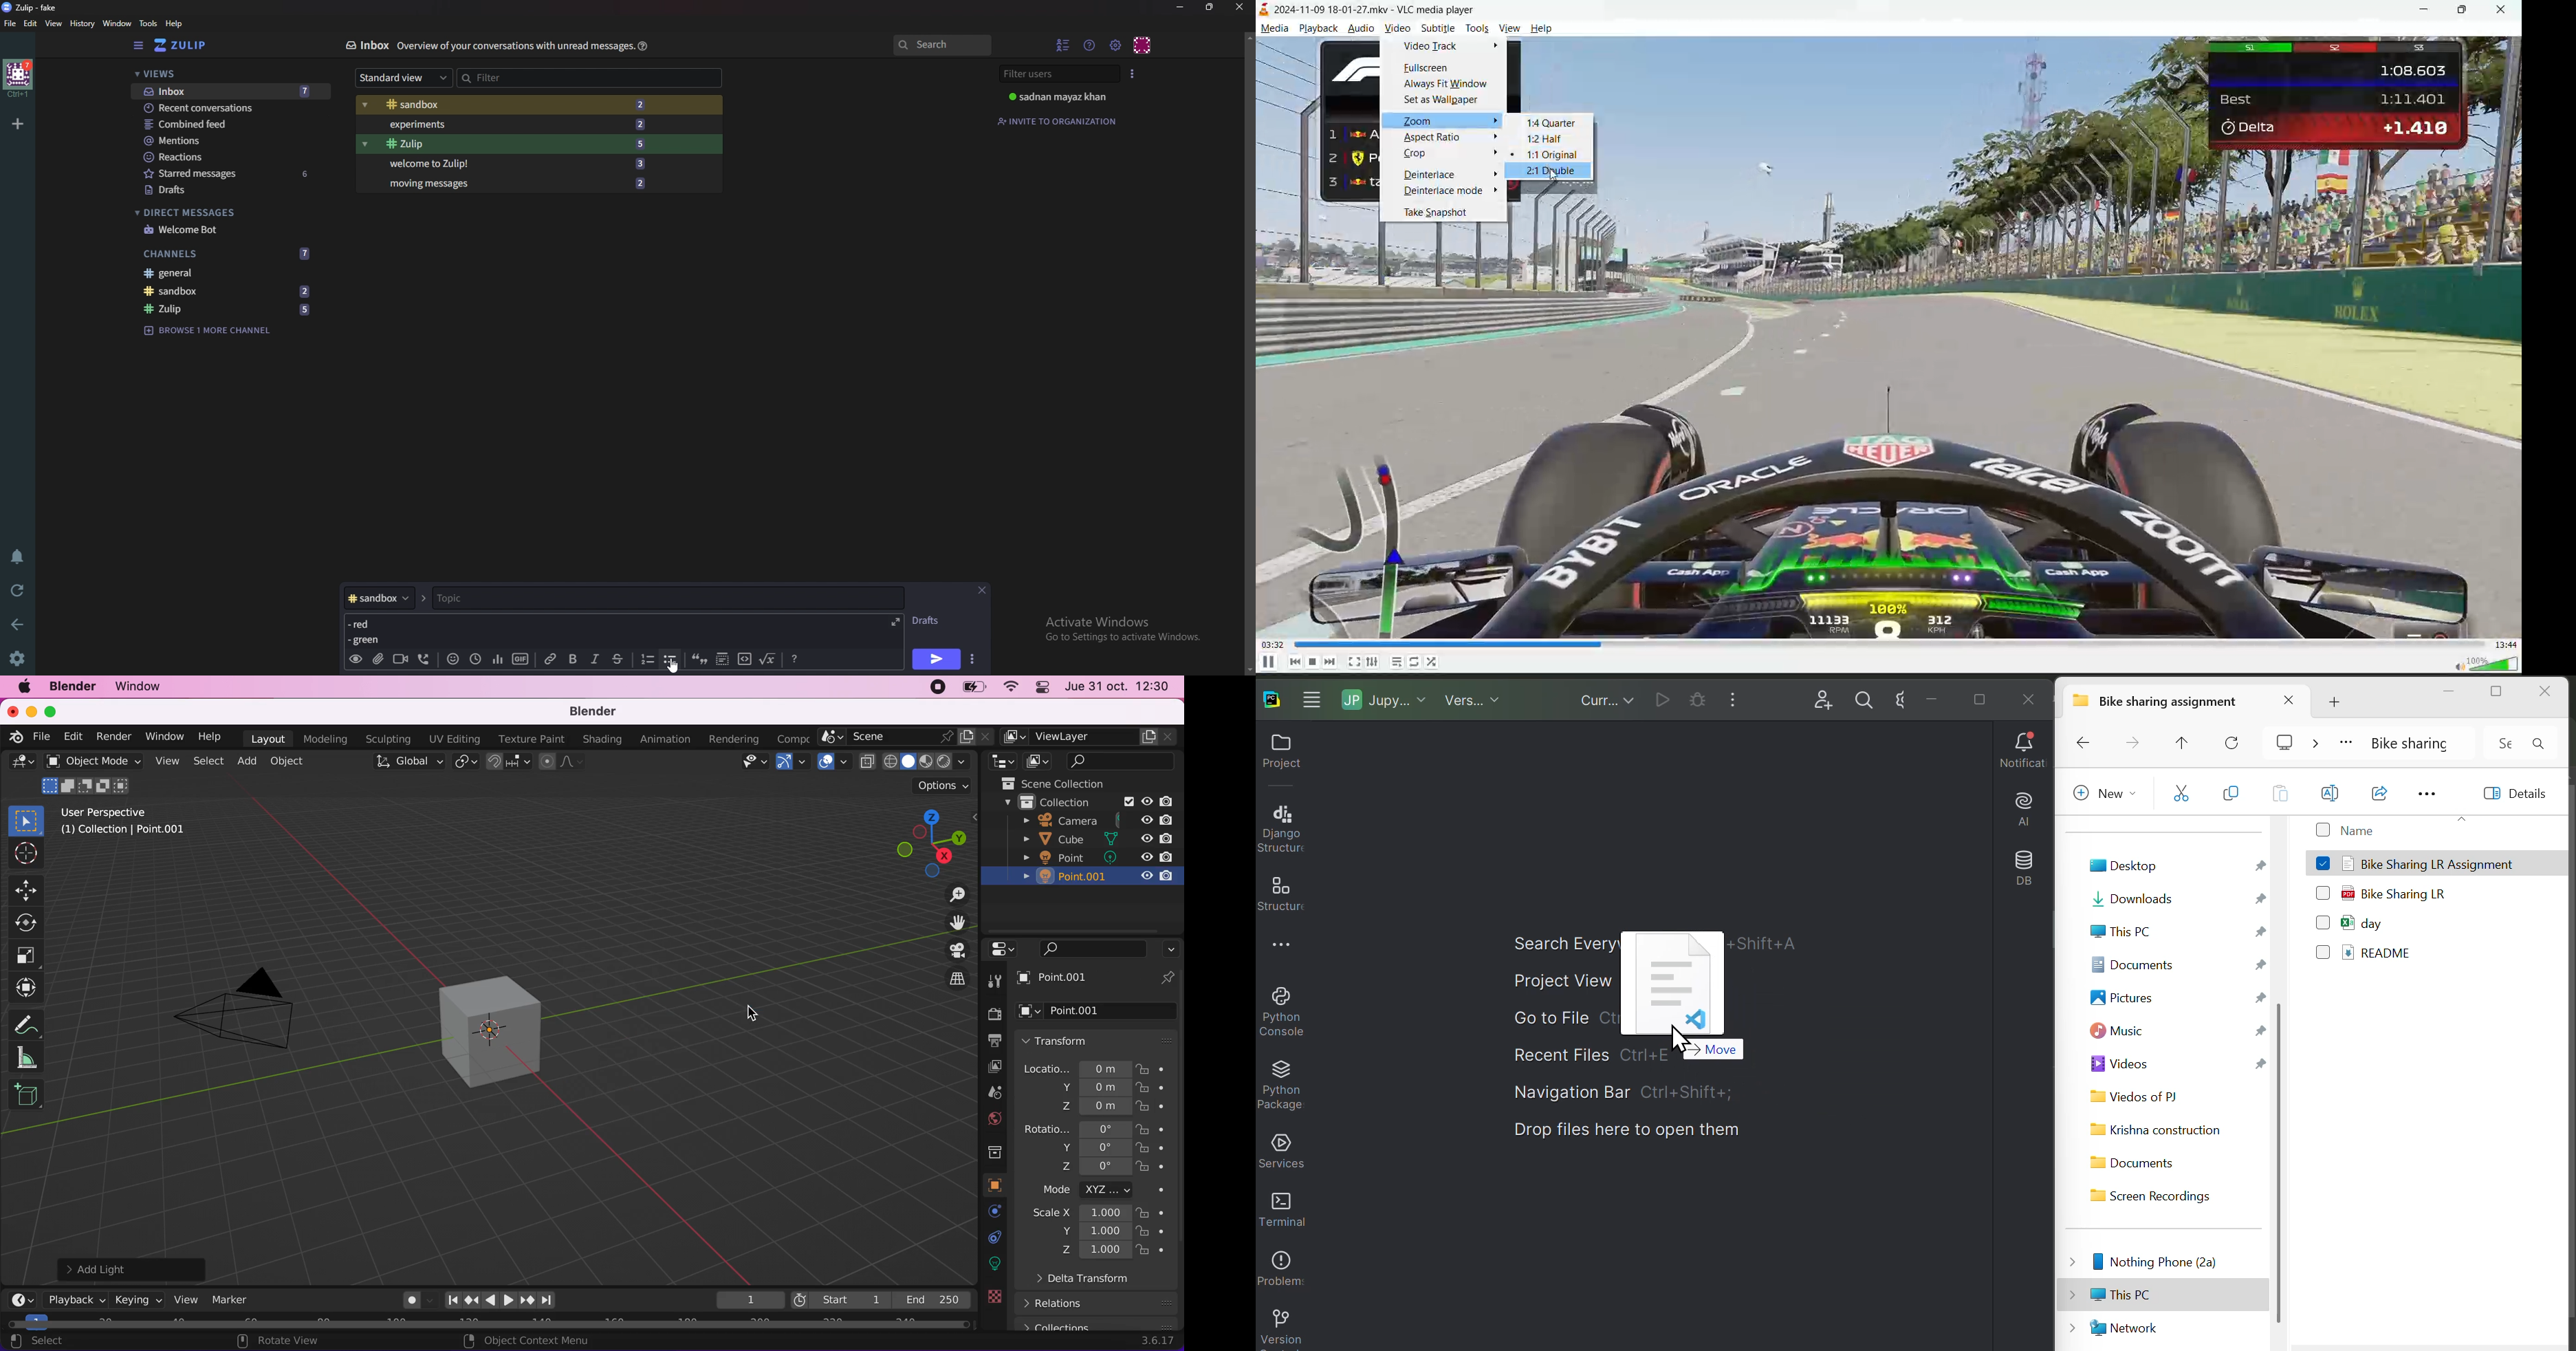 This screenshot has height=1372, width=2576. Describe the element at coordinates (1816, 699) in the screenshot. I see `Add user` at that location.